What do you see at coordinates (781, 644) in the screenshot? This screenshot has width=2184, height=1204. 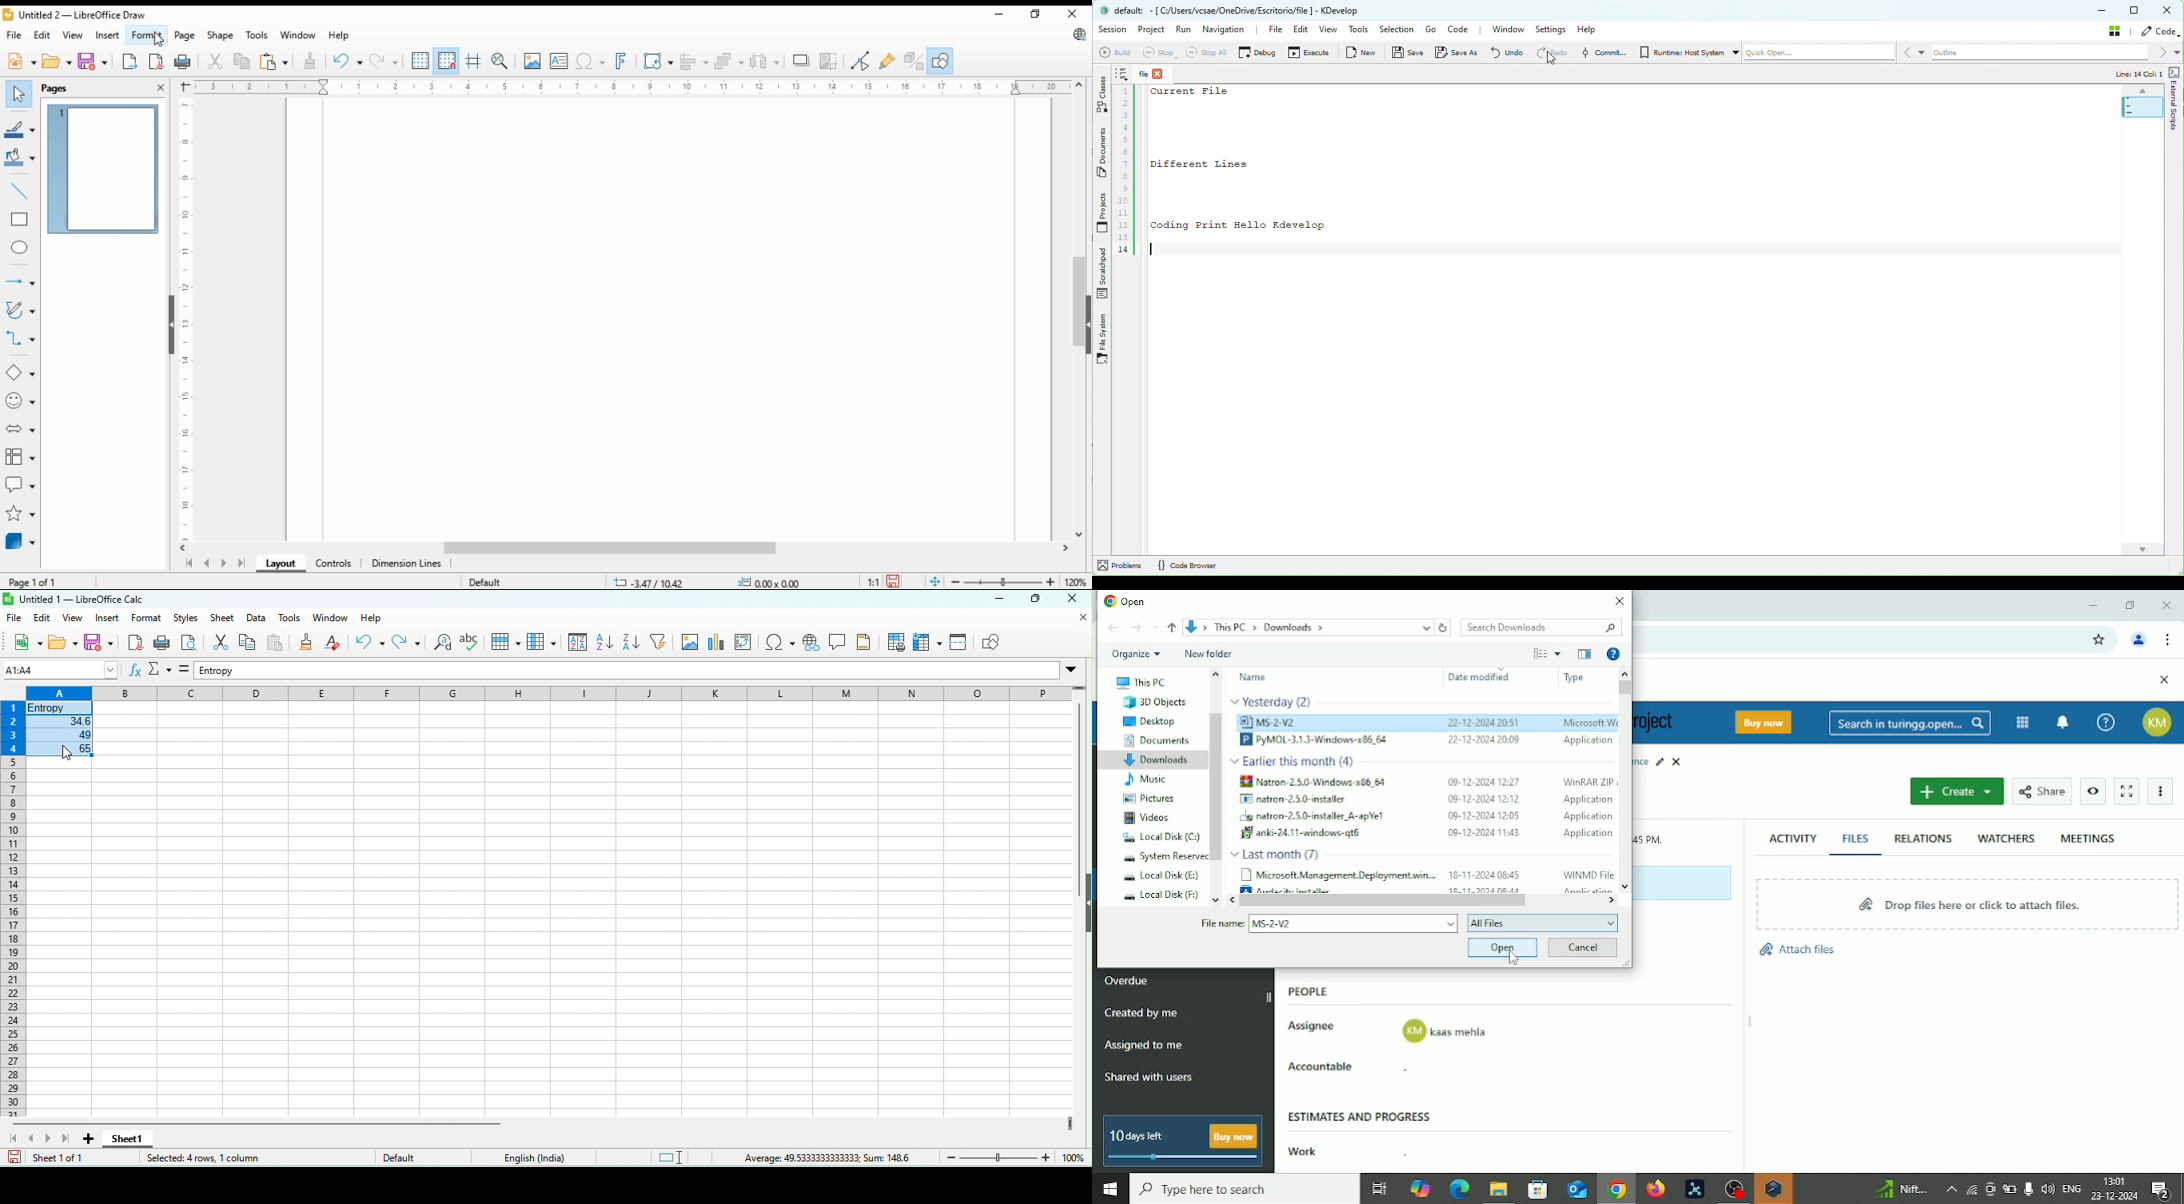 I see `special character` at bounding box center [781, 644].